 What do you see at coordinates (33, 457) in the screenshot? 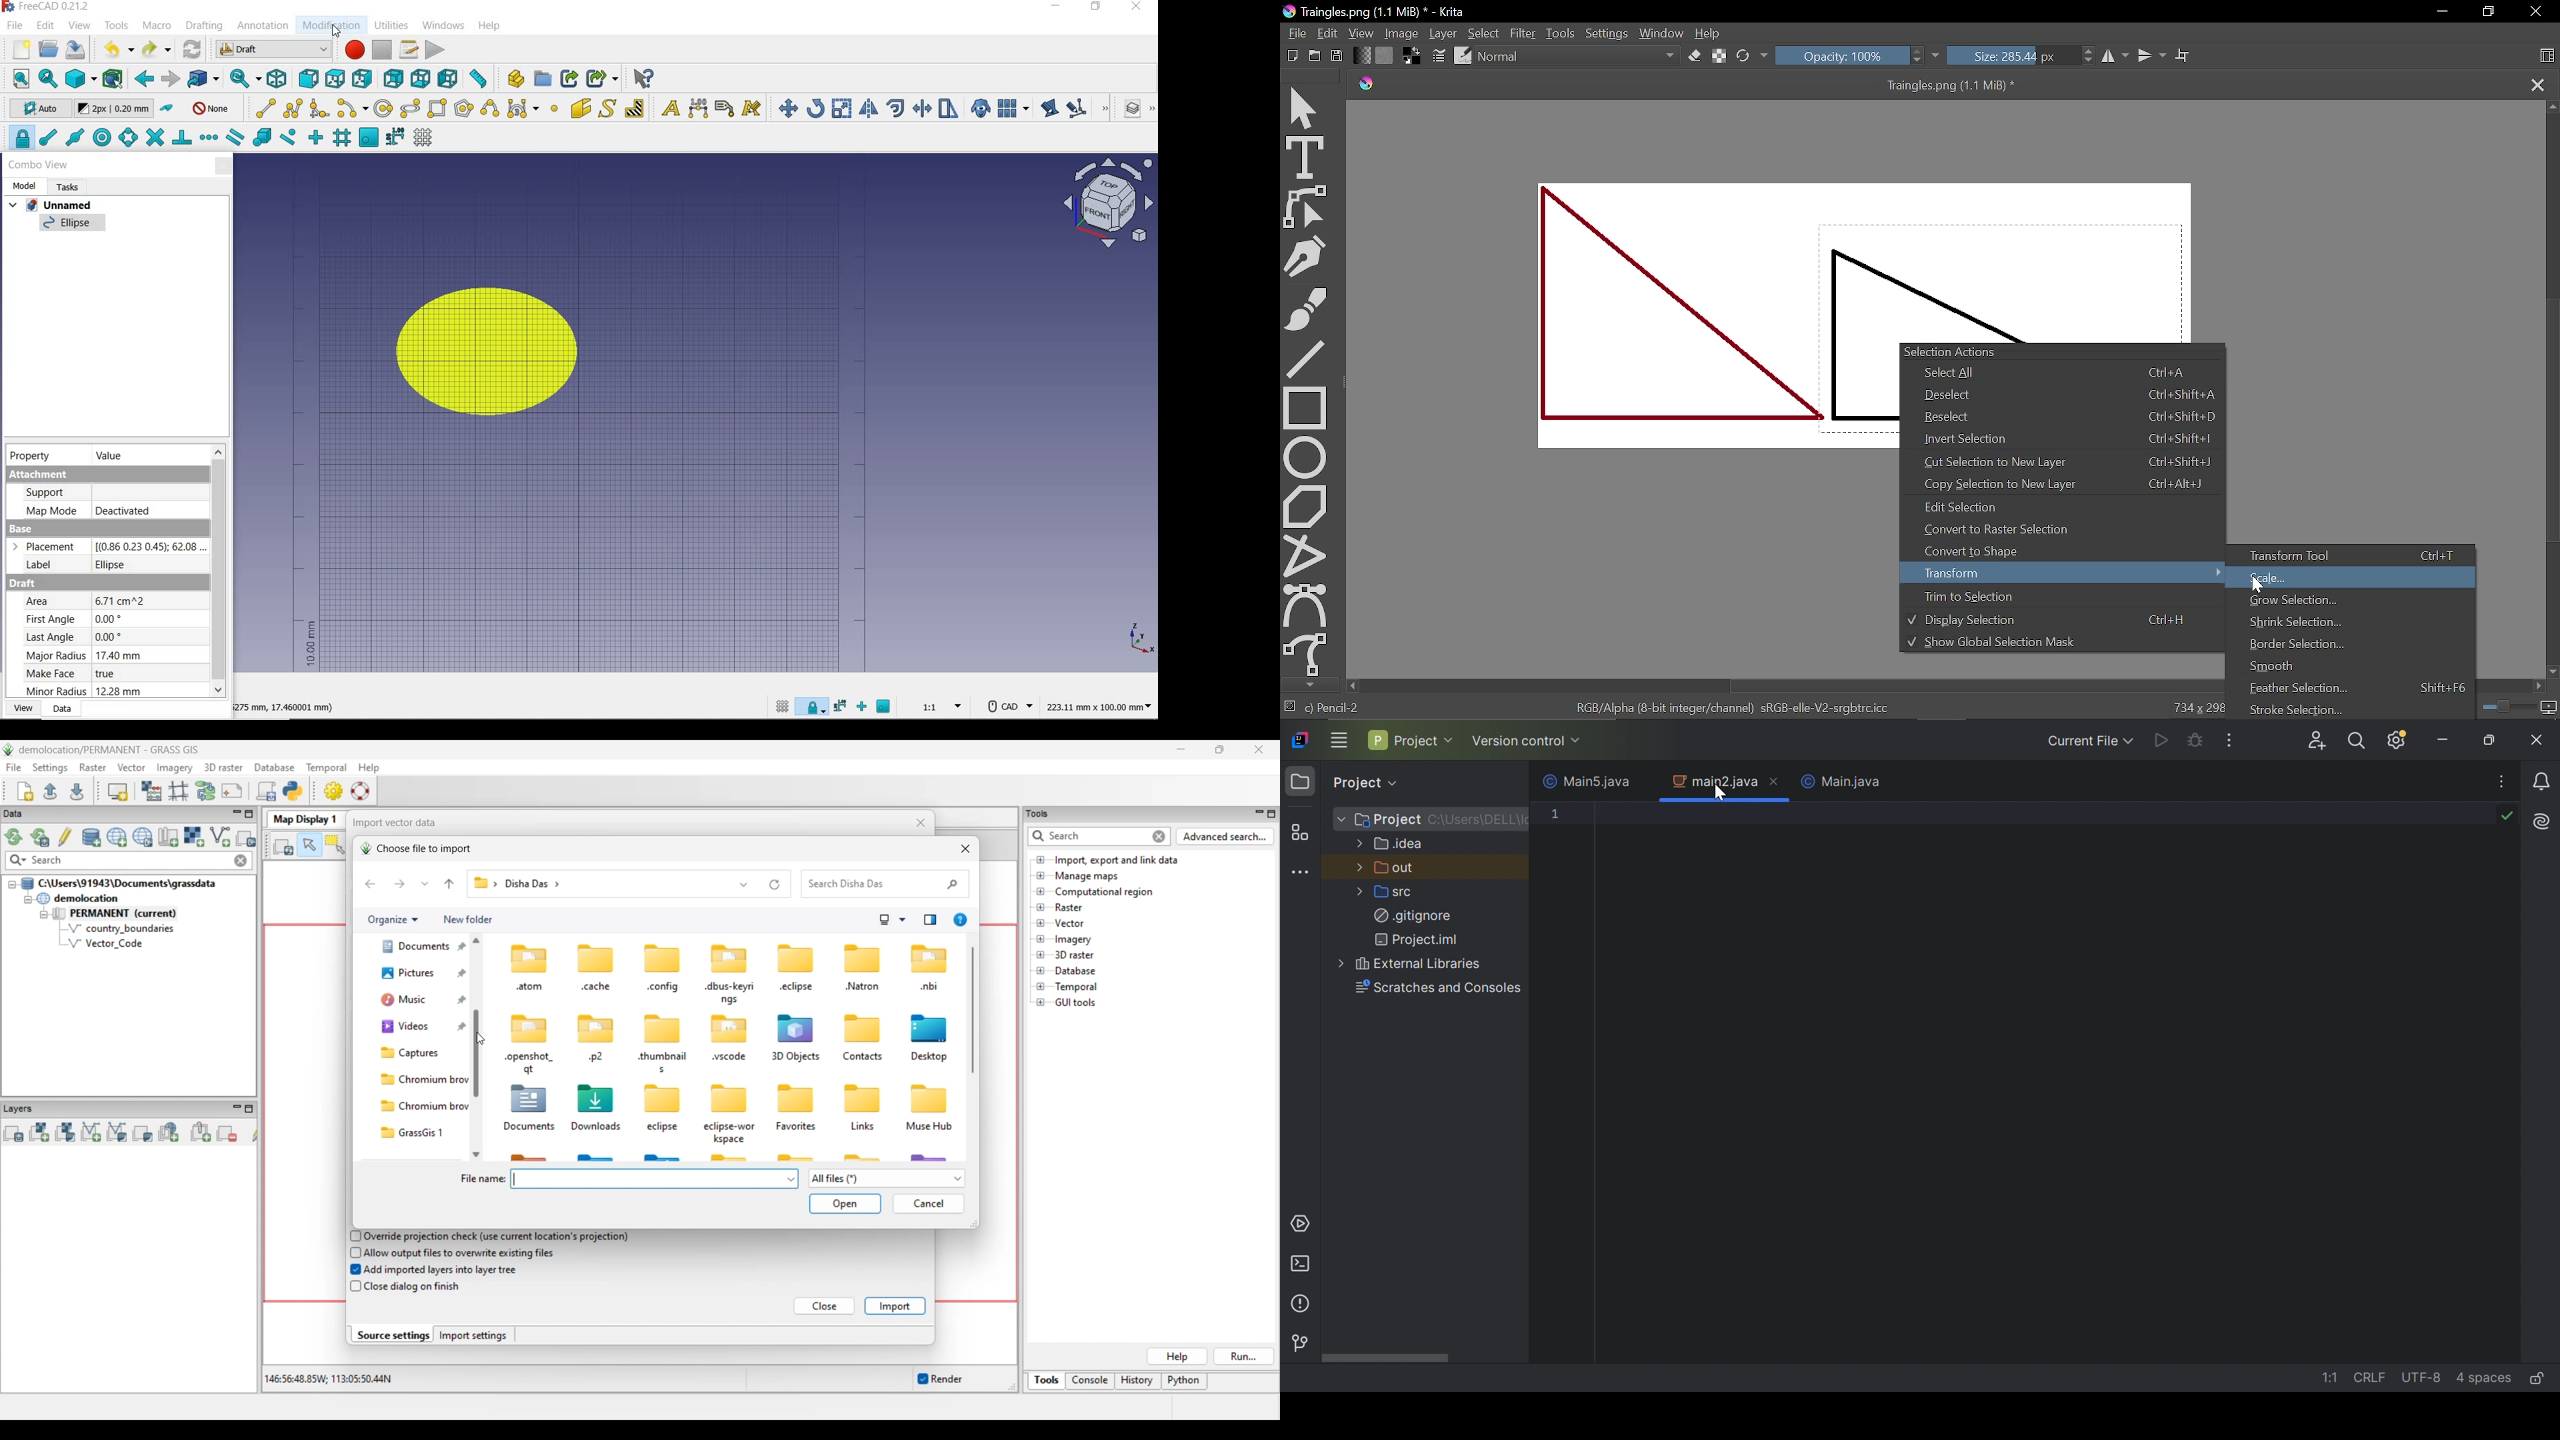
I see `property` at bounding box center [33, 457].